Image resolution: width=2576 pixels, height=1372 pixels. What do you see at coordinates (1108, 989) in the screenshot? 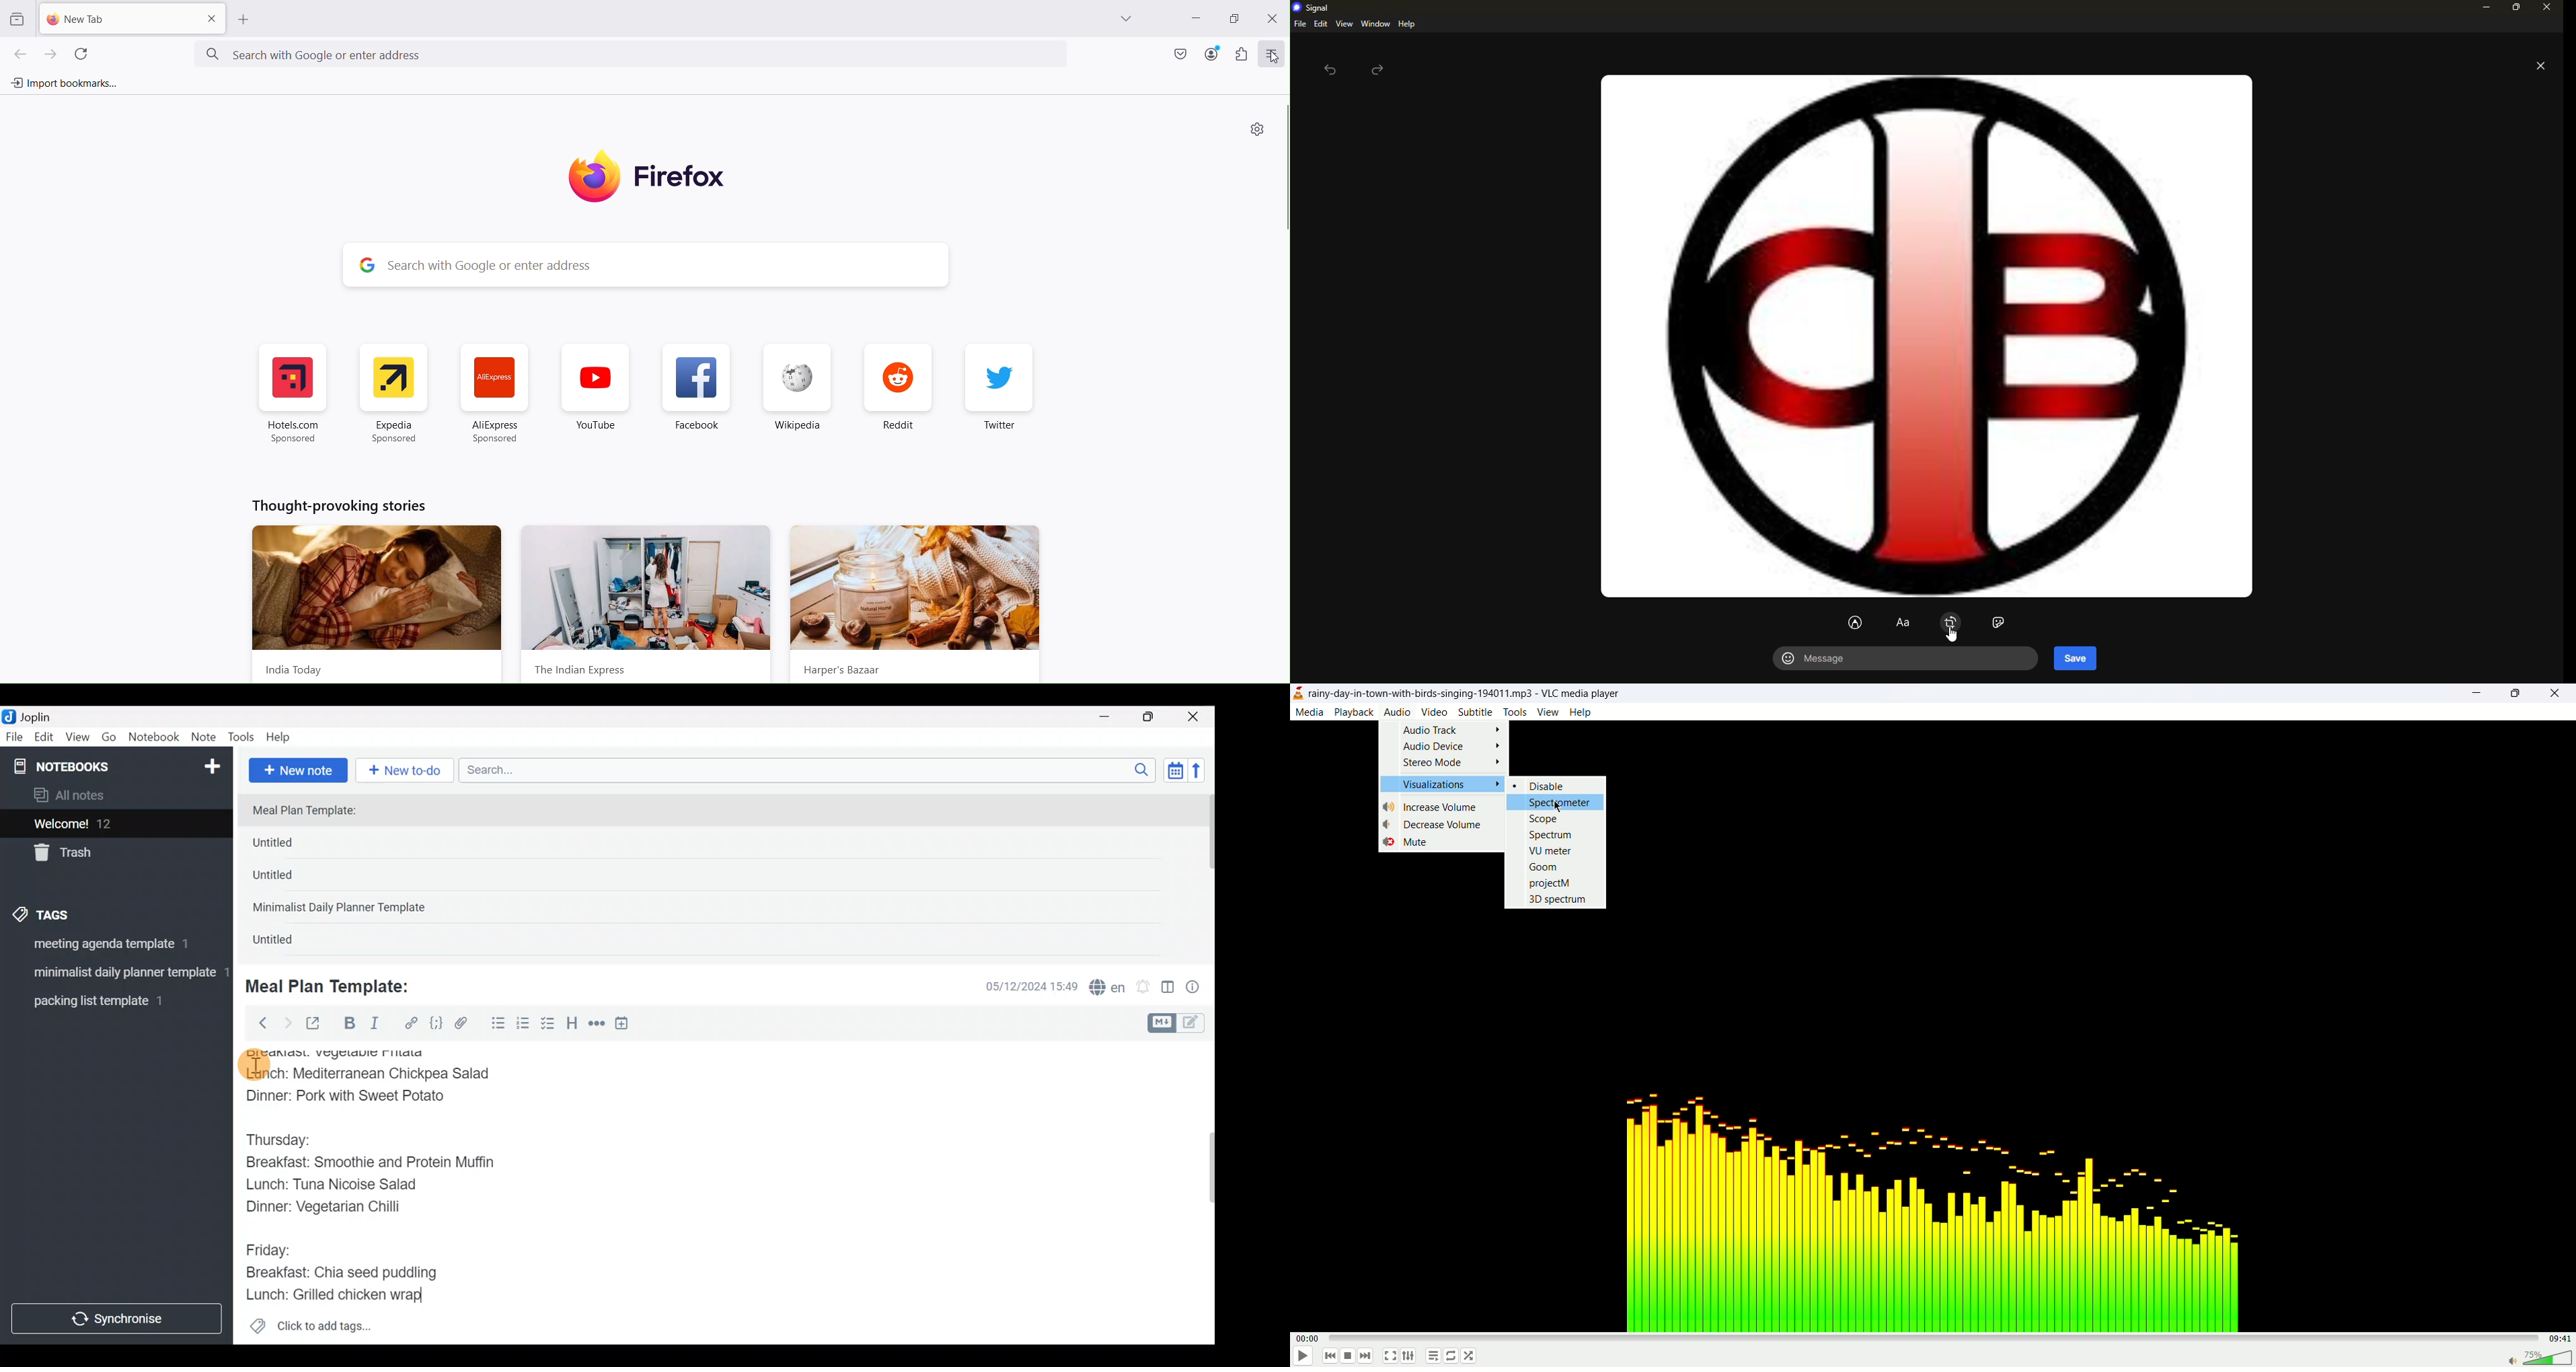
I see `Spelling` at bounding box center [1108, 989].